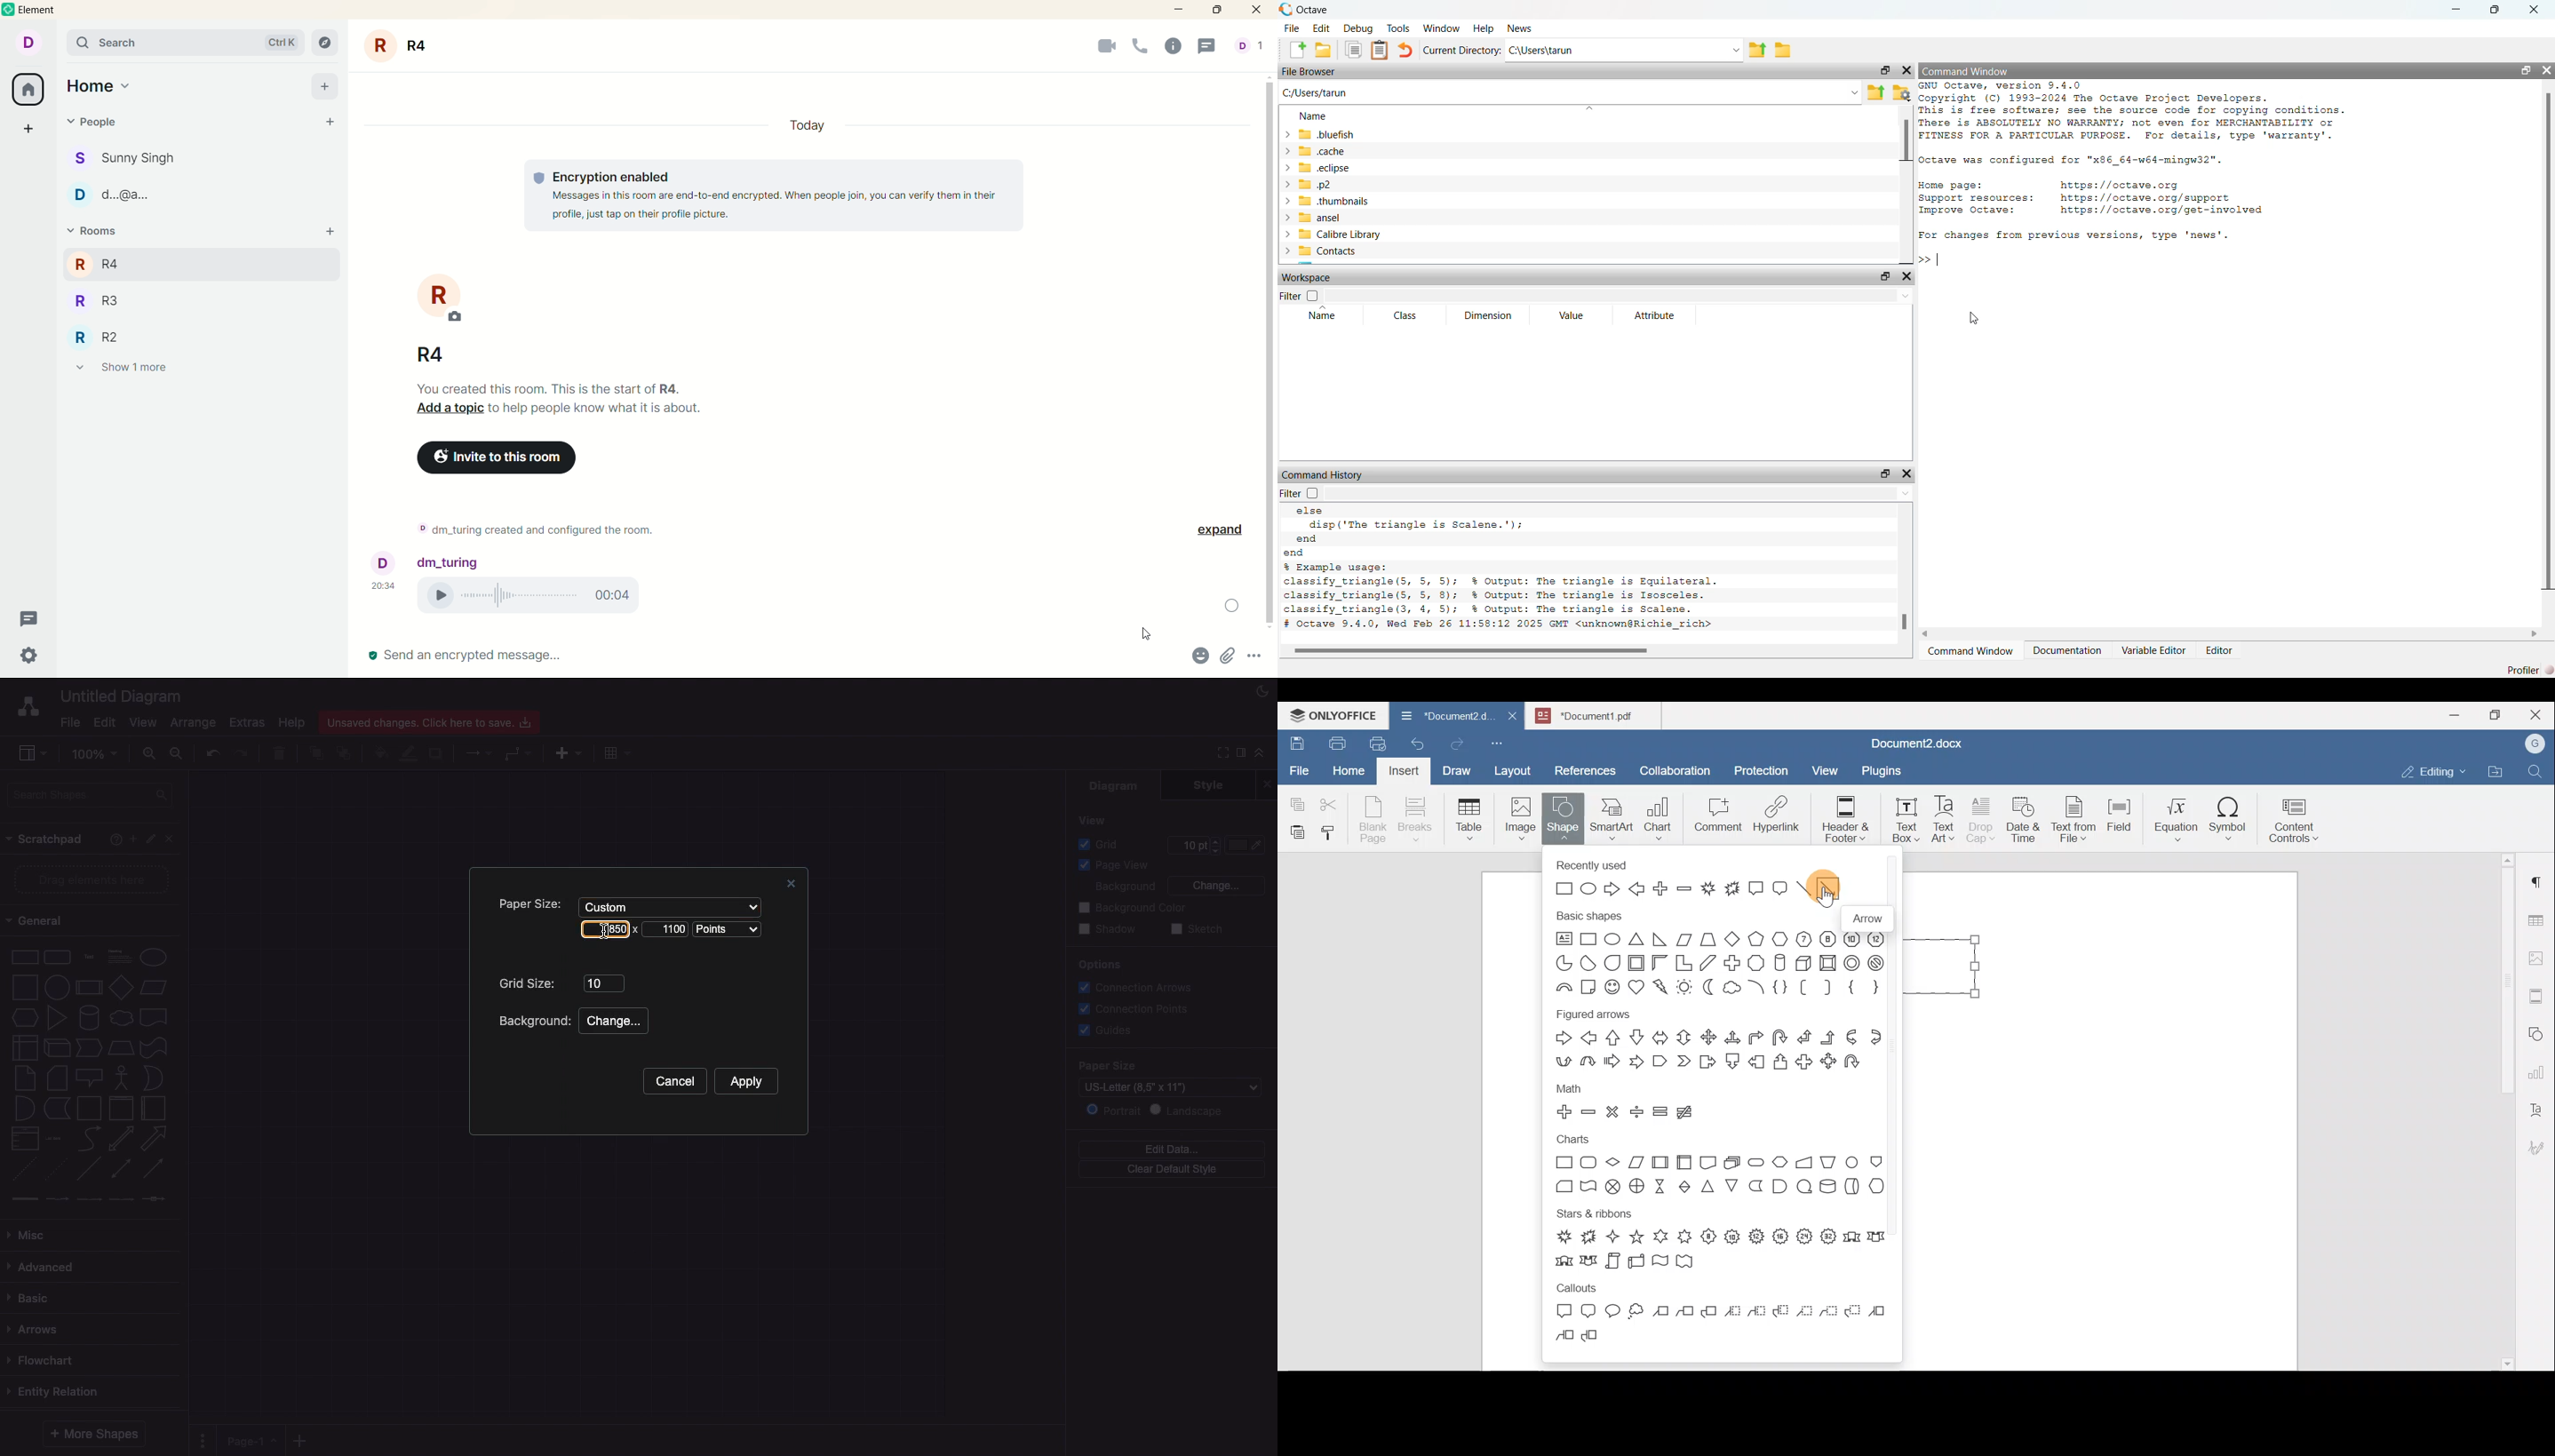  I want to click on Clear default style, so click(1171, 1170).